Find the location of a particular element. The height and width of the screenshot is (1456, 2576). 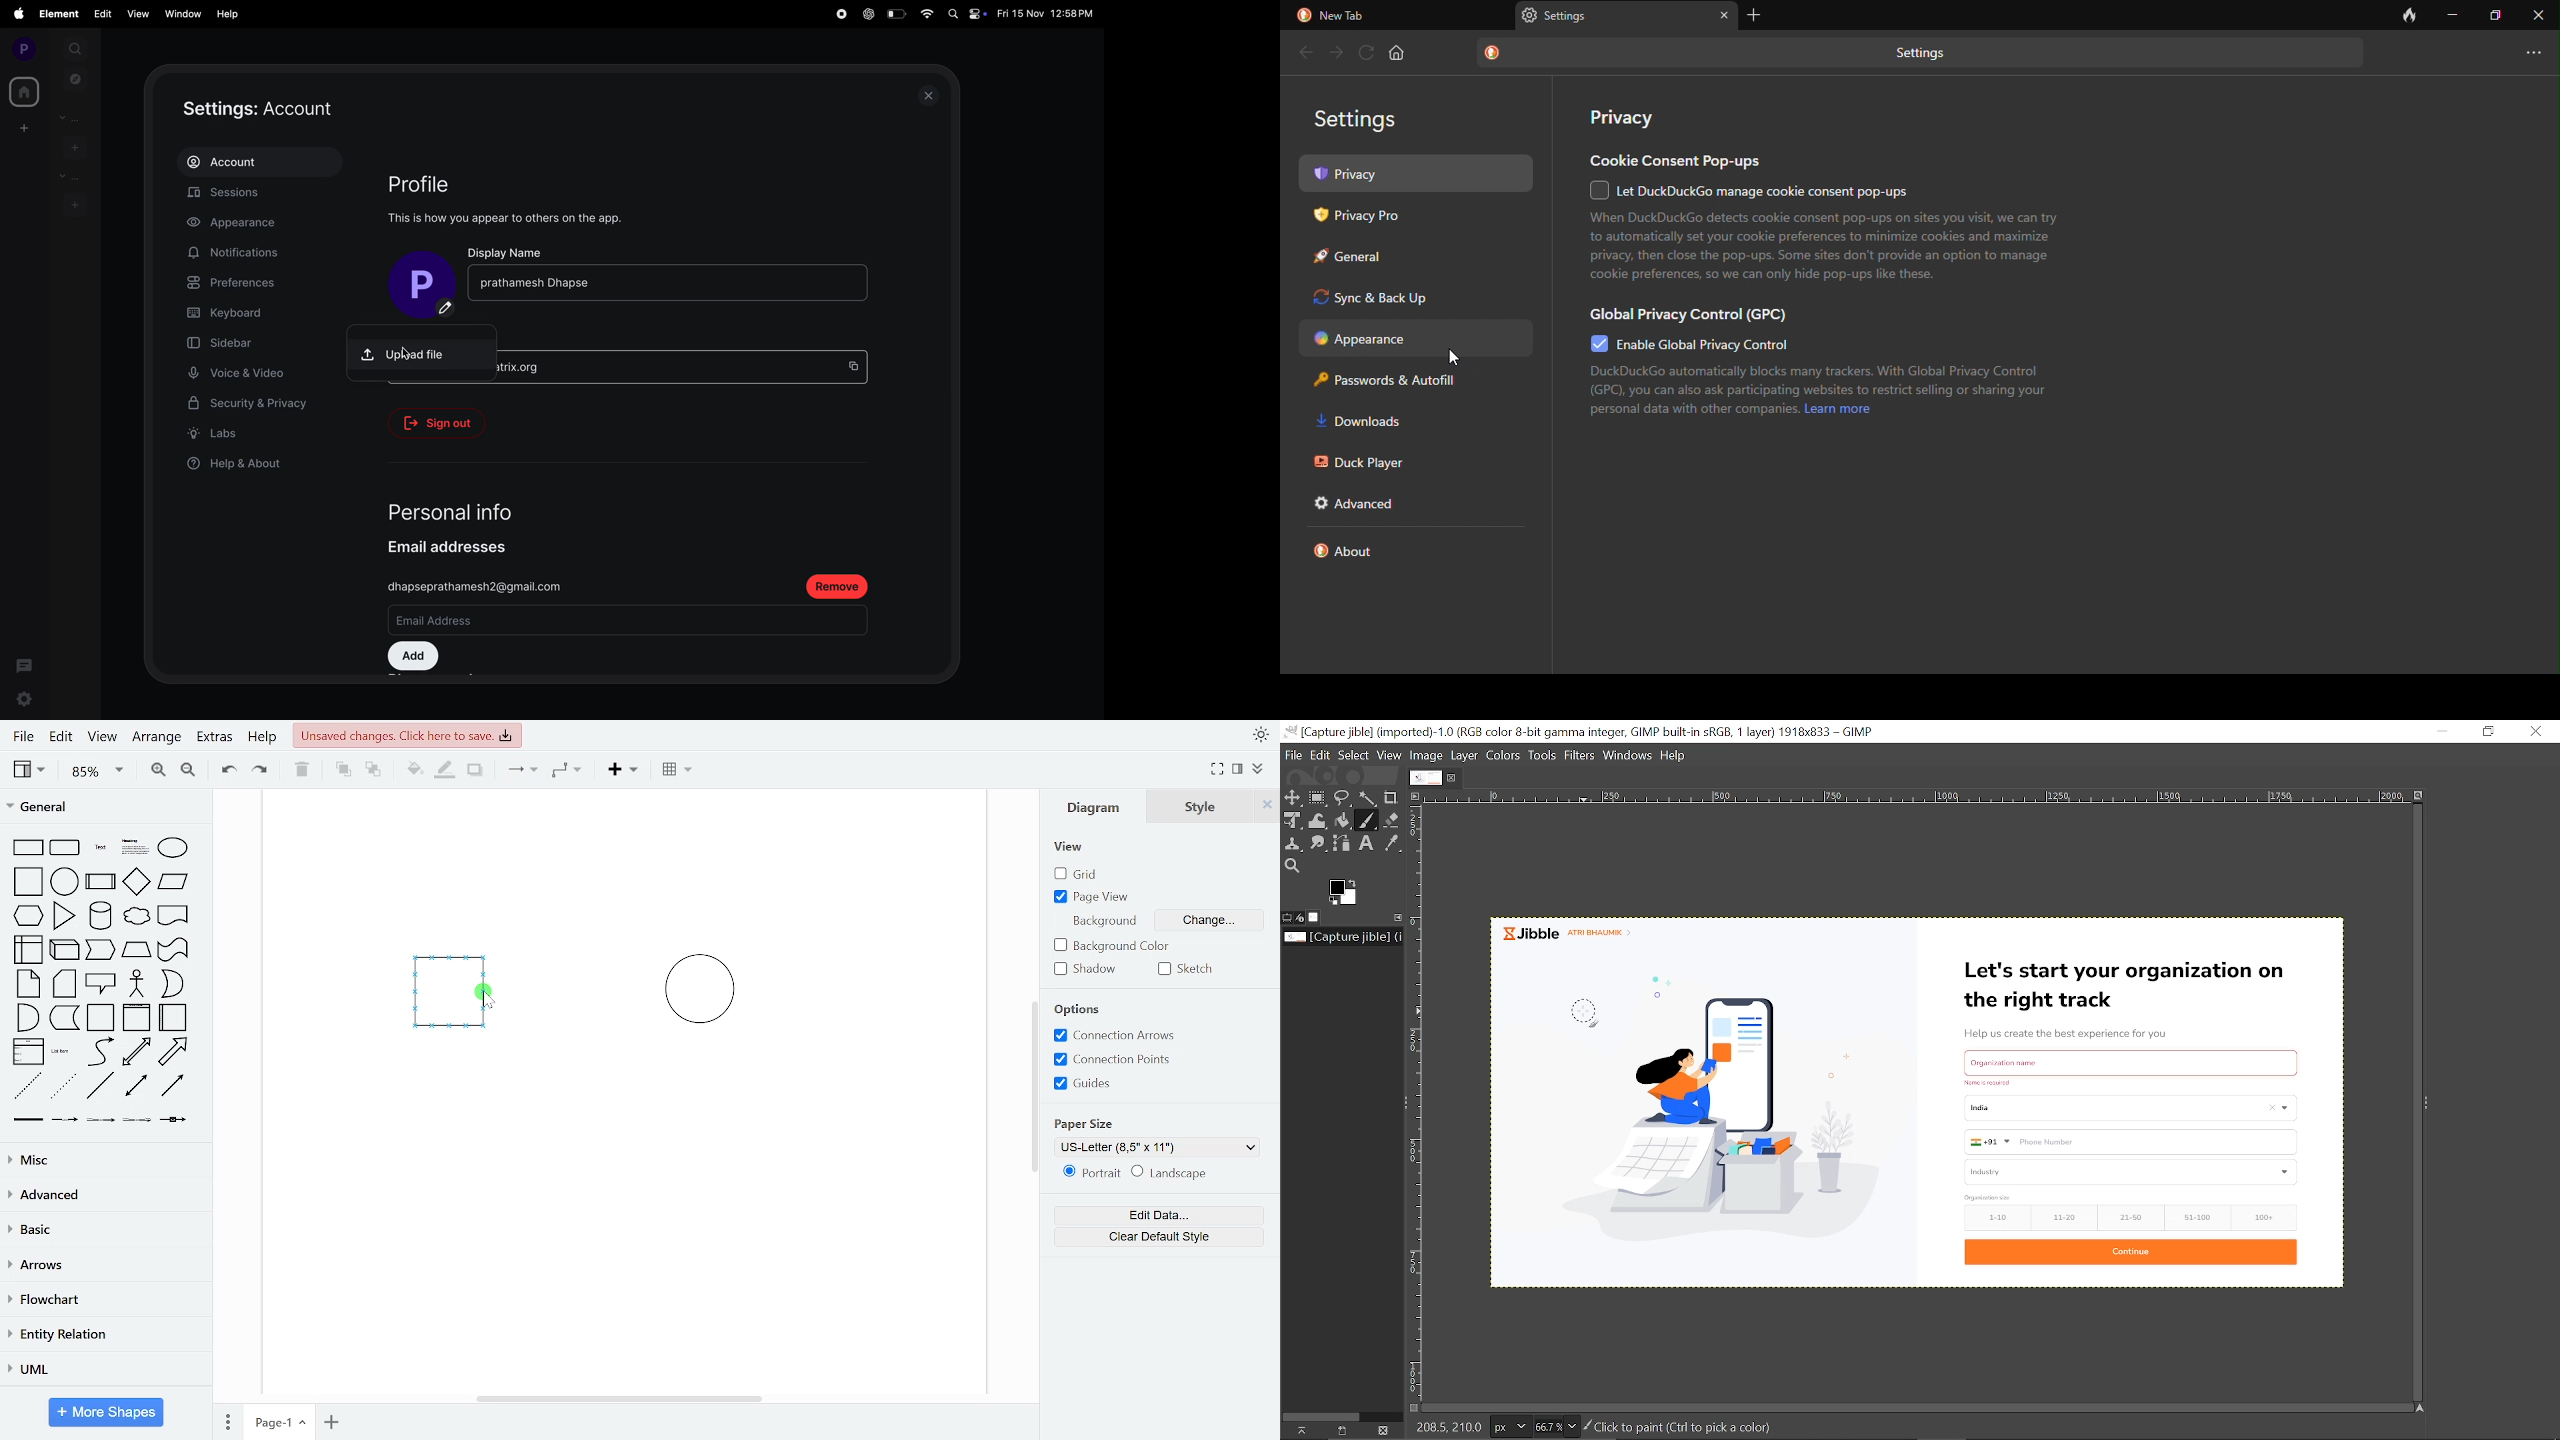

Move tool is located at coordinates (1293, 797).